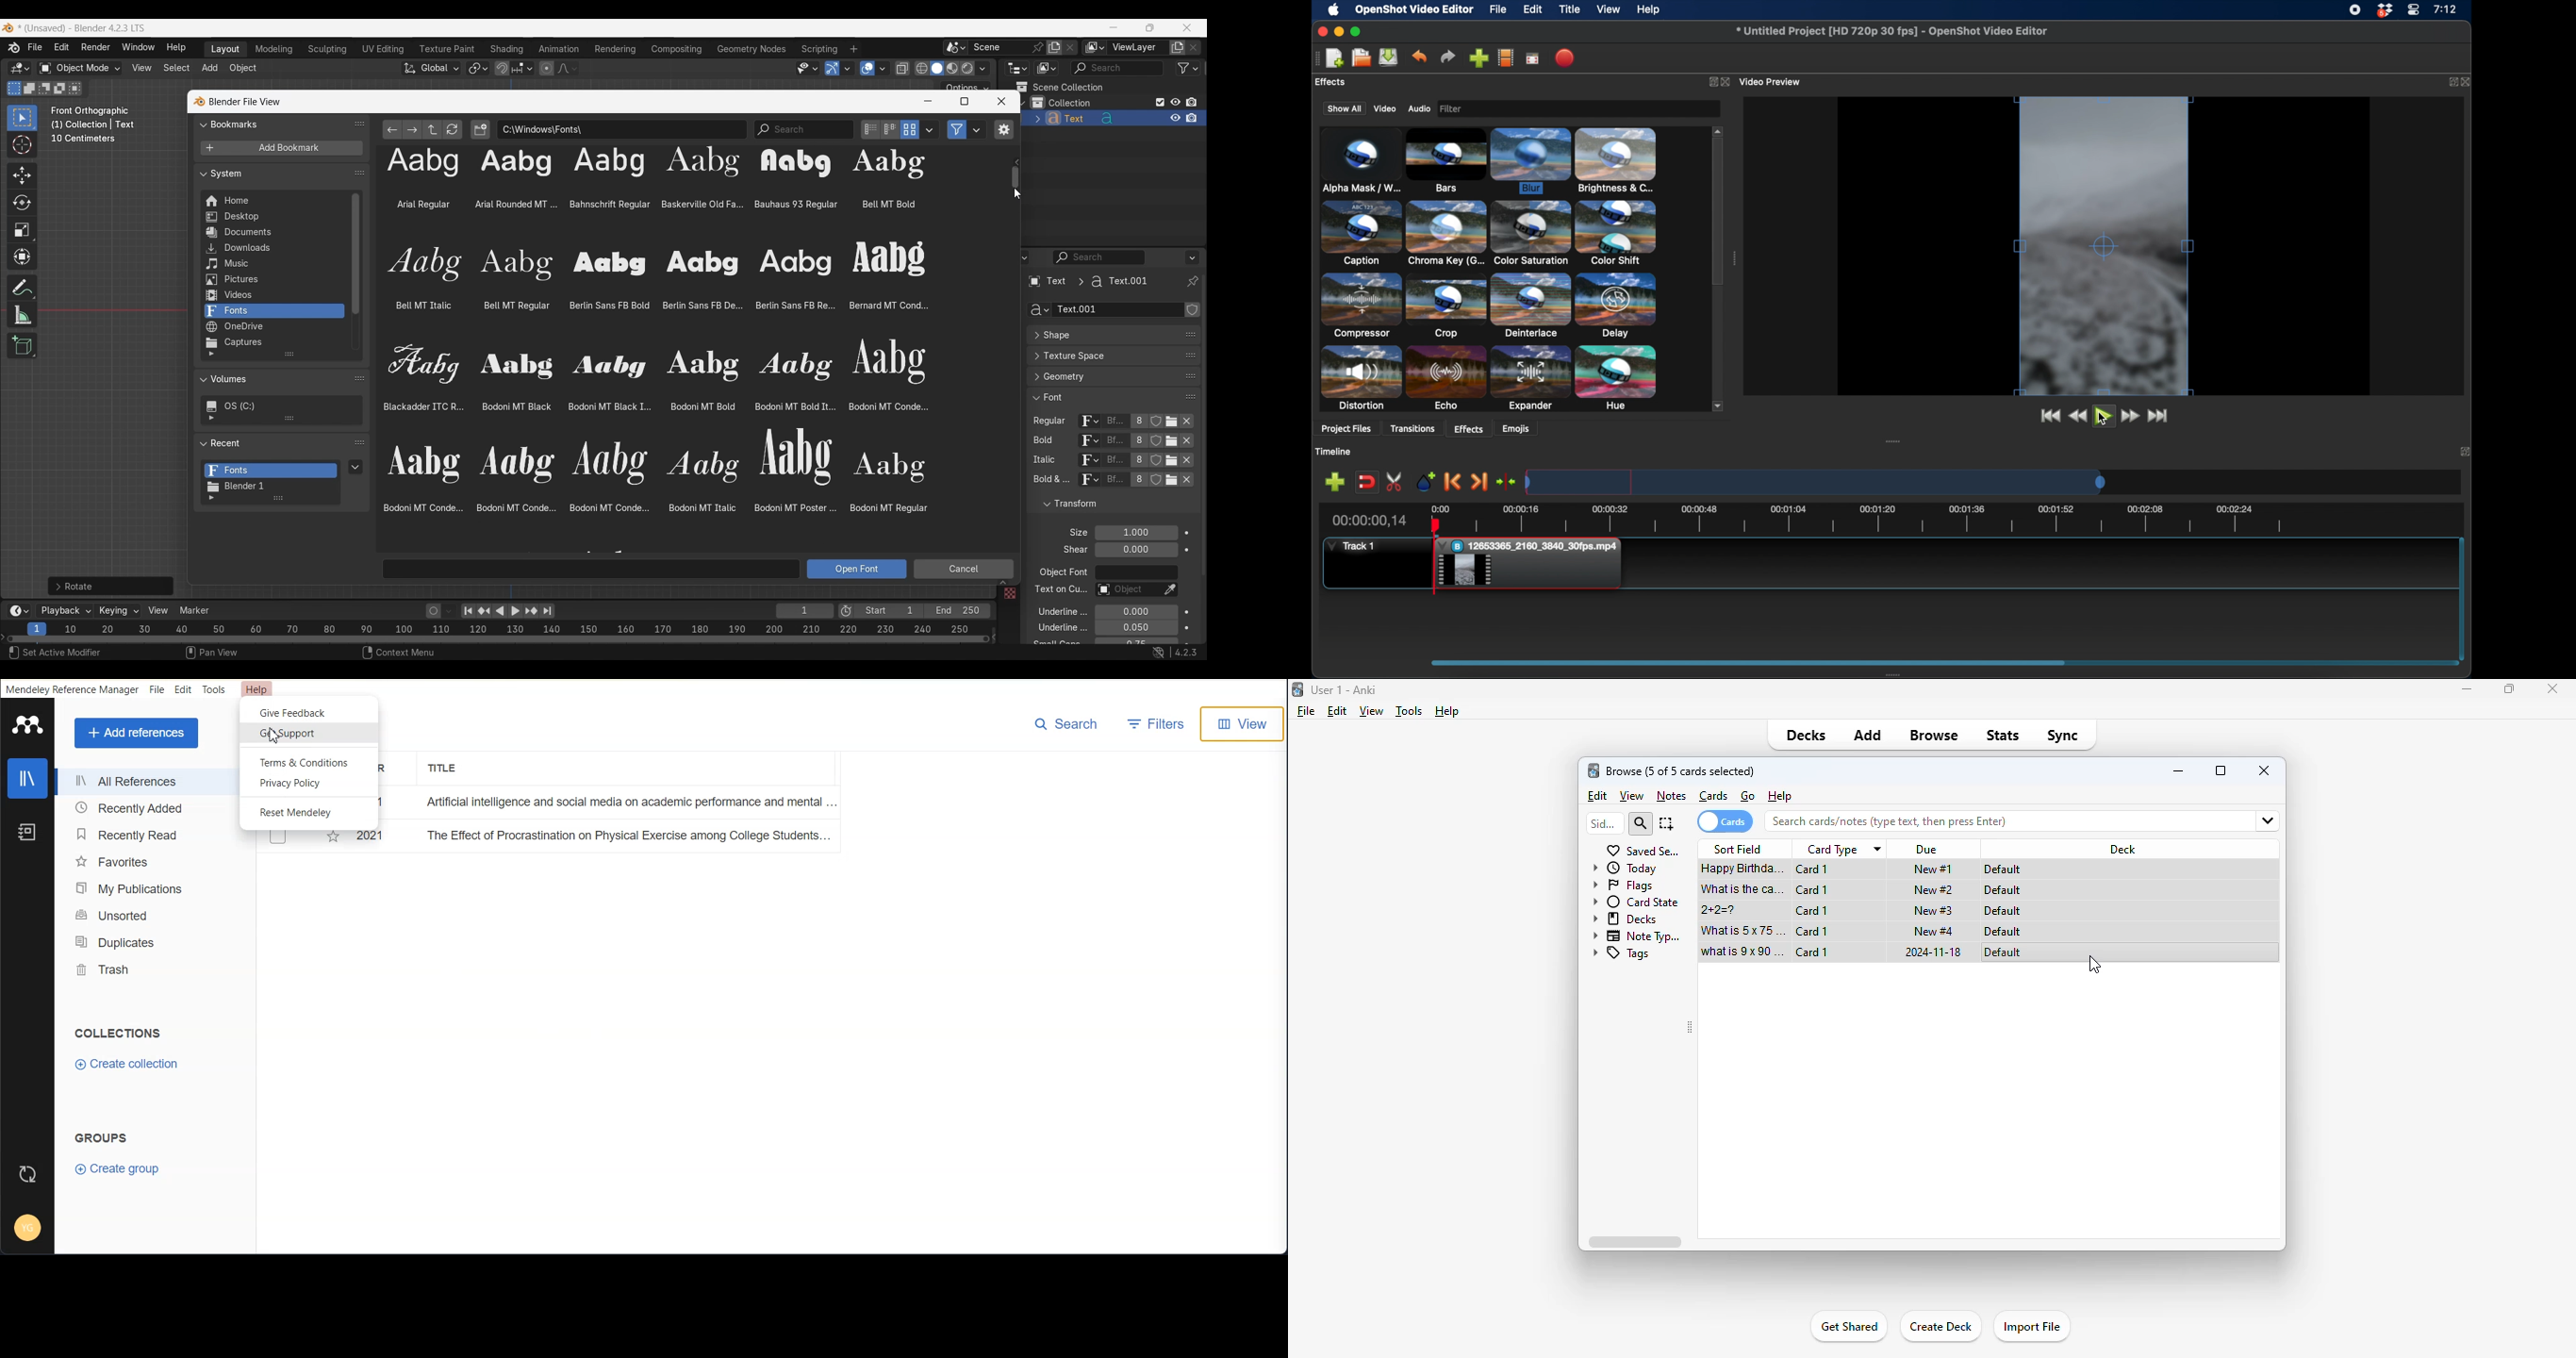  Describe the element at coordinates (1066, 724) in the screenshot. I see `Search` at that location.